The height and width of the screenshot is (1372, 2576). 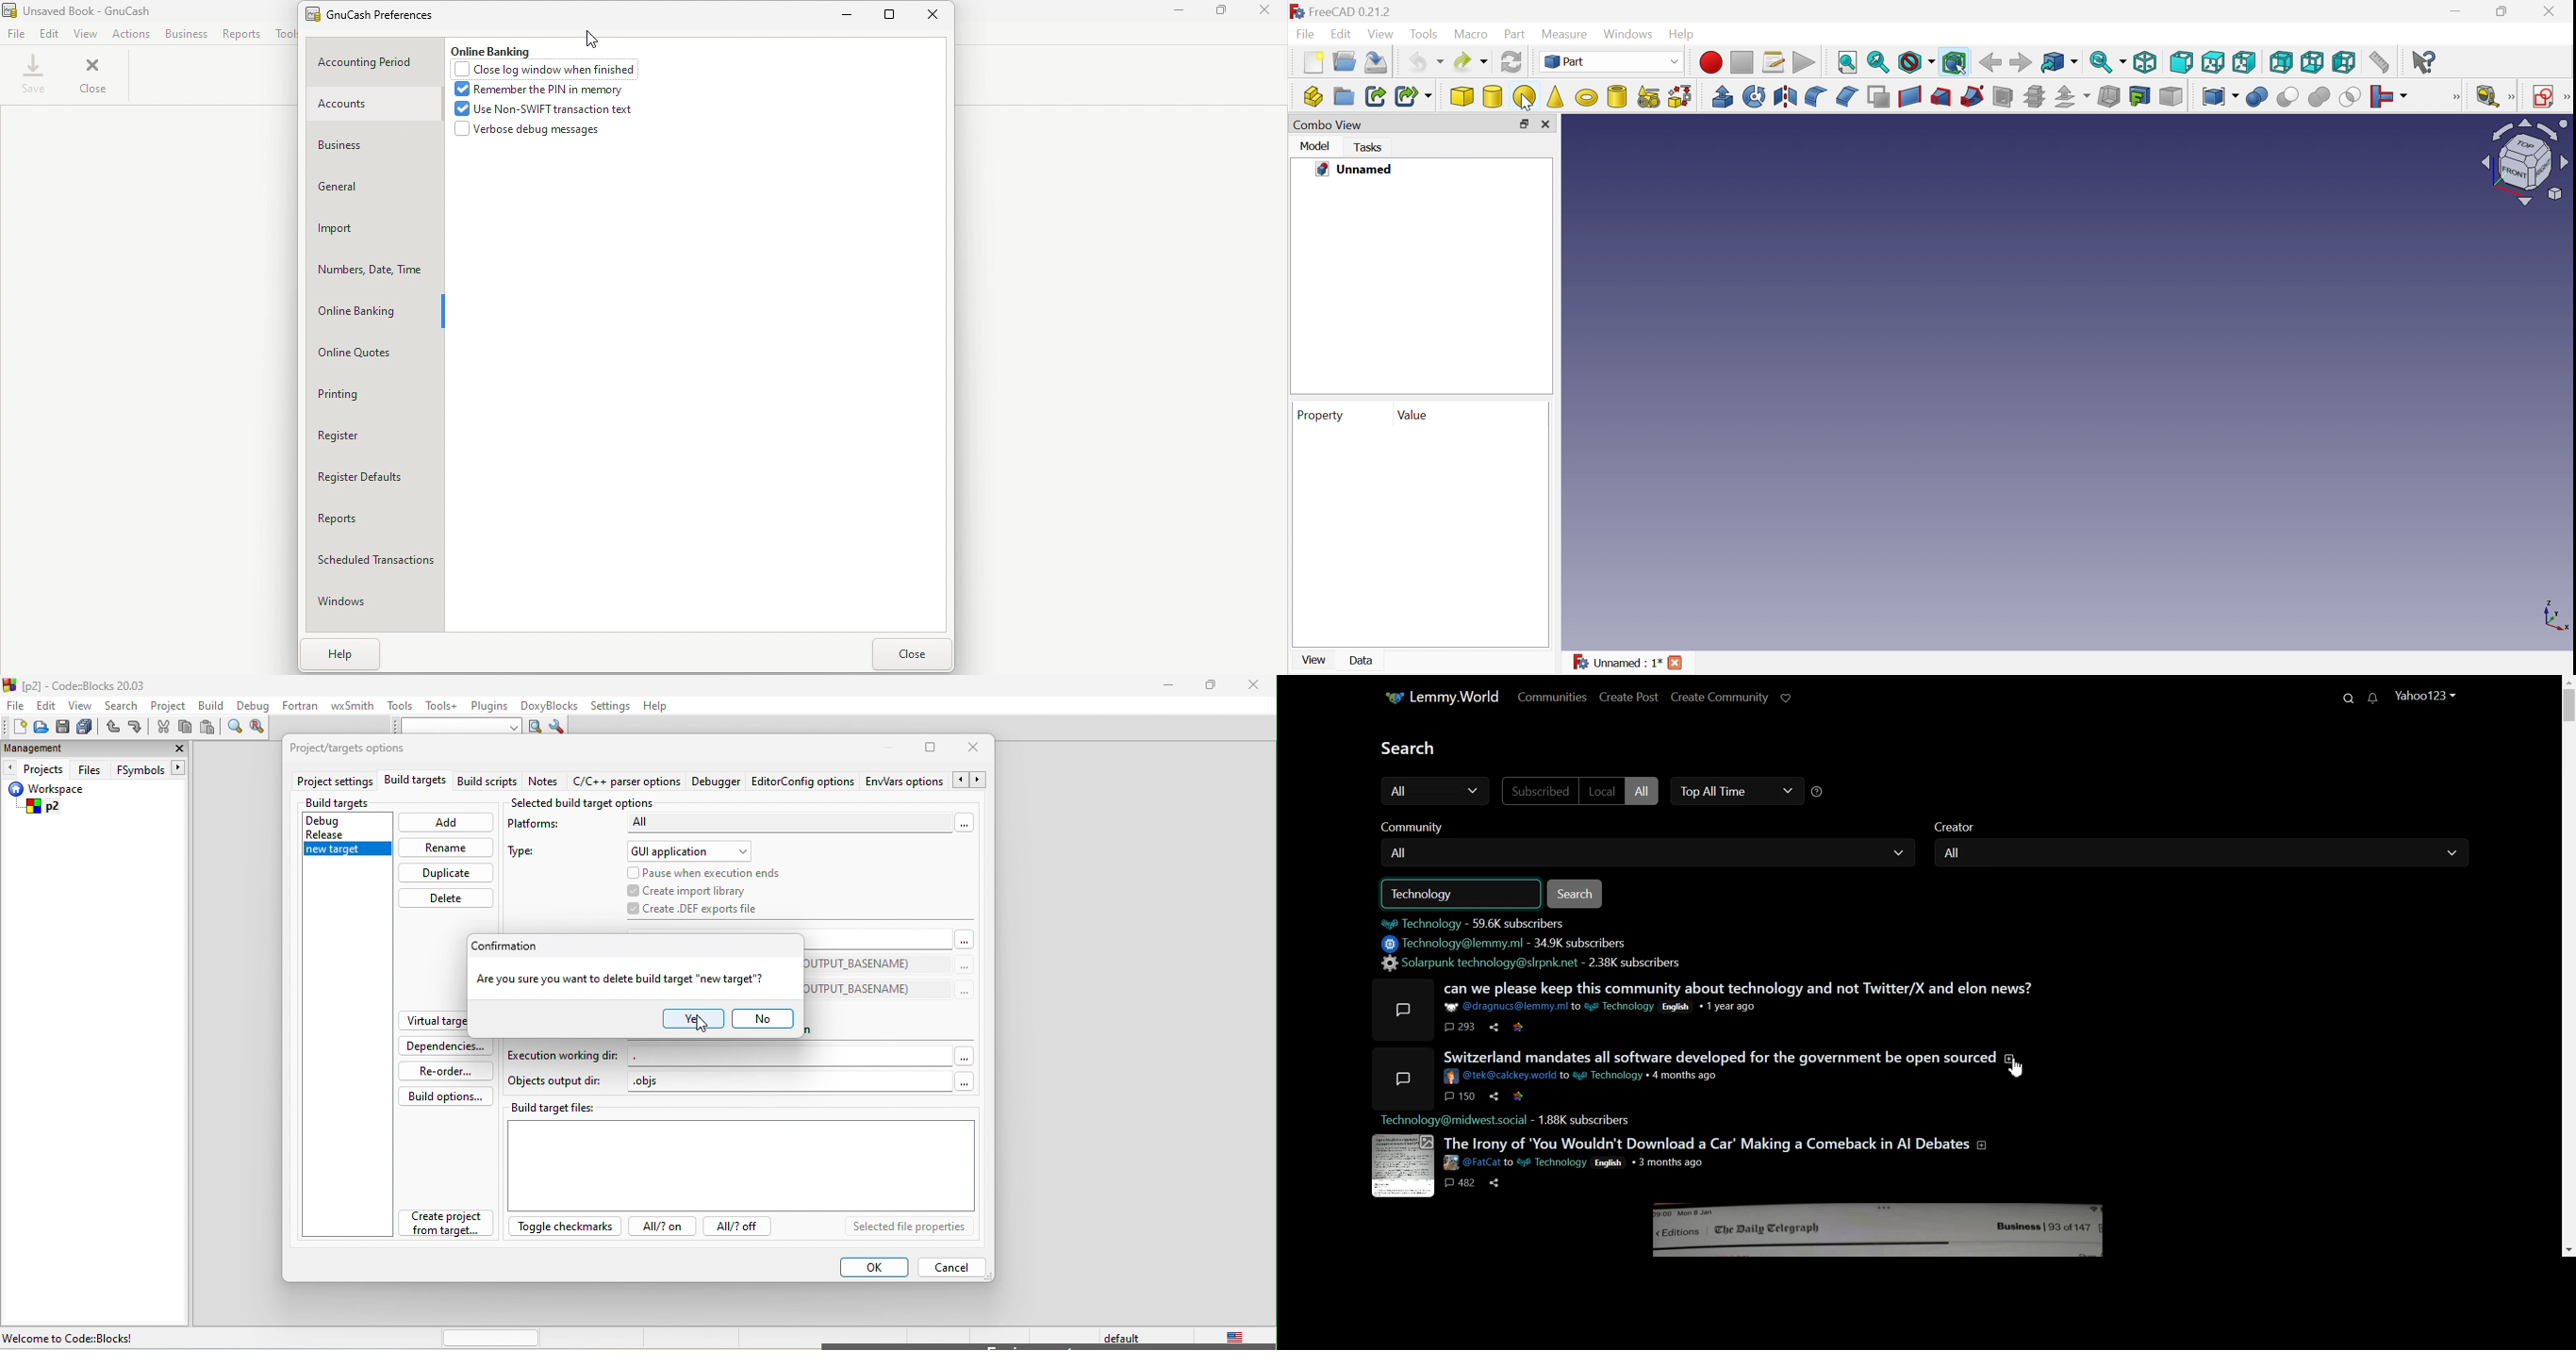 I want to click on build target files, so click(x=743, y=1155).